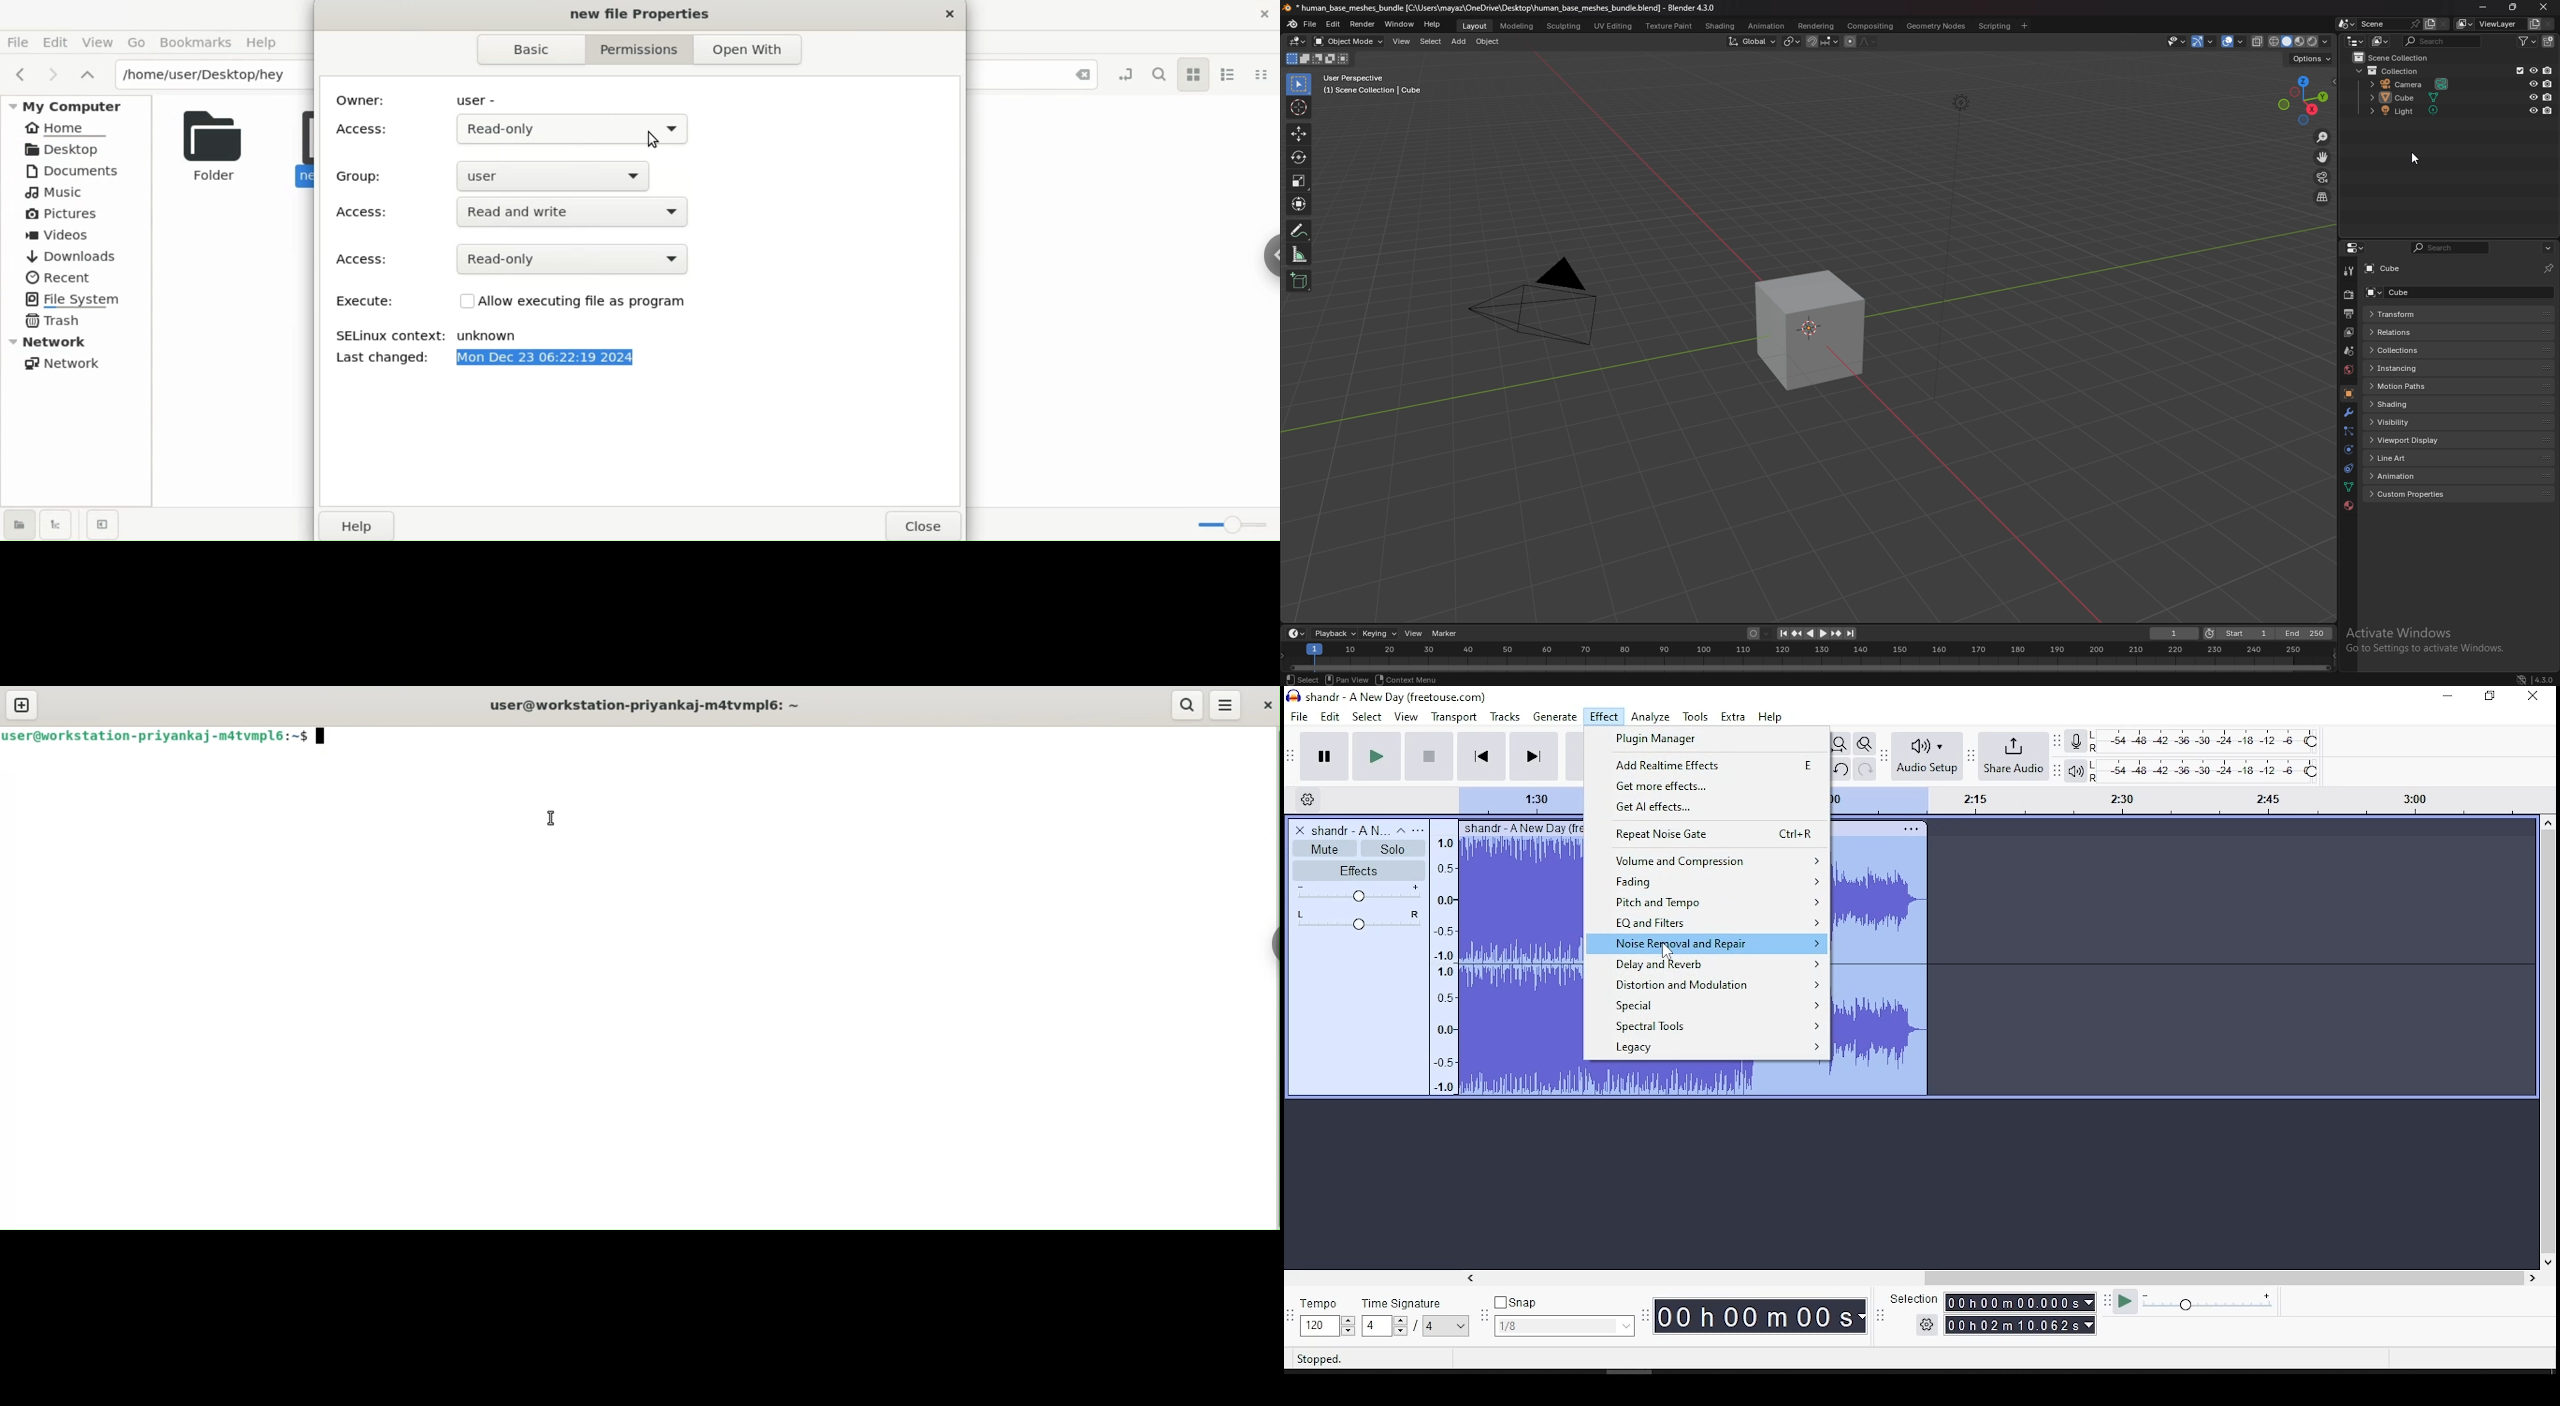 Image resolution: width=2576 pixels, height=1428 pixels. I want to click on distortion and modulation, so click(1705, 984).